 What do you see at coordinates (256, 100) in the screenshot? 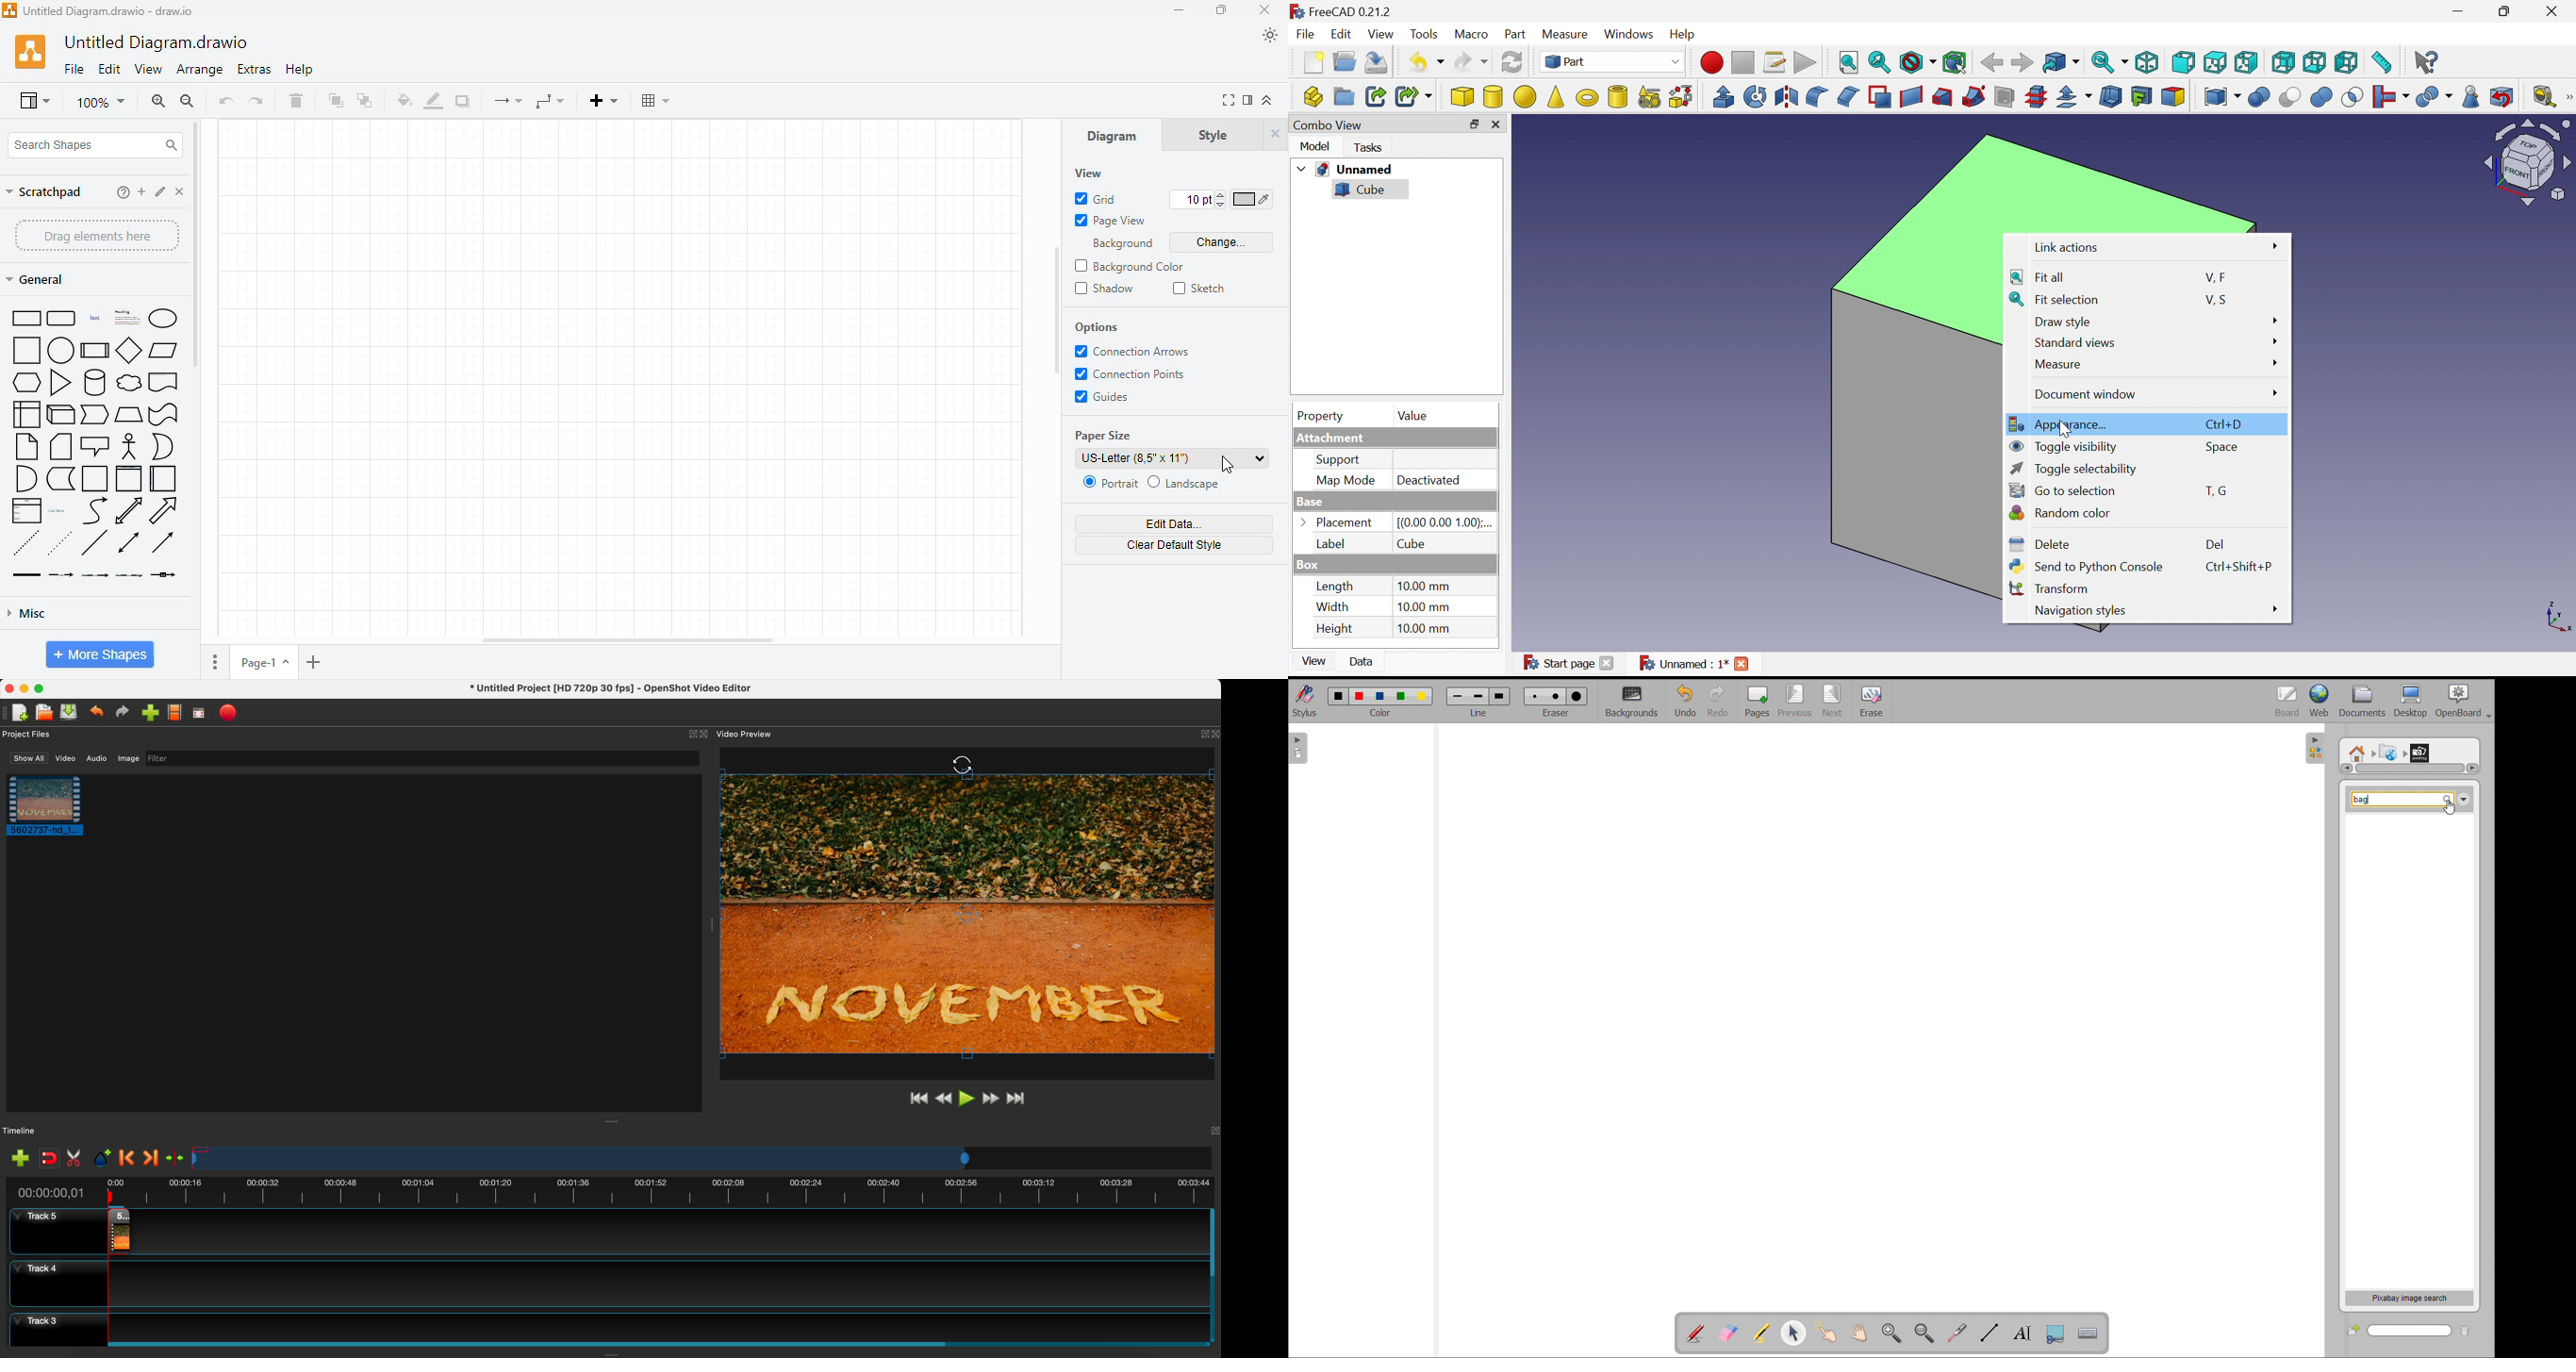
I see `redo` at bounding box center [256, 100].